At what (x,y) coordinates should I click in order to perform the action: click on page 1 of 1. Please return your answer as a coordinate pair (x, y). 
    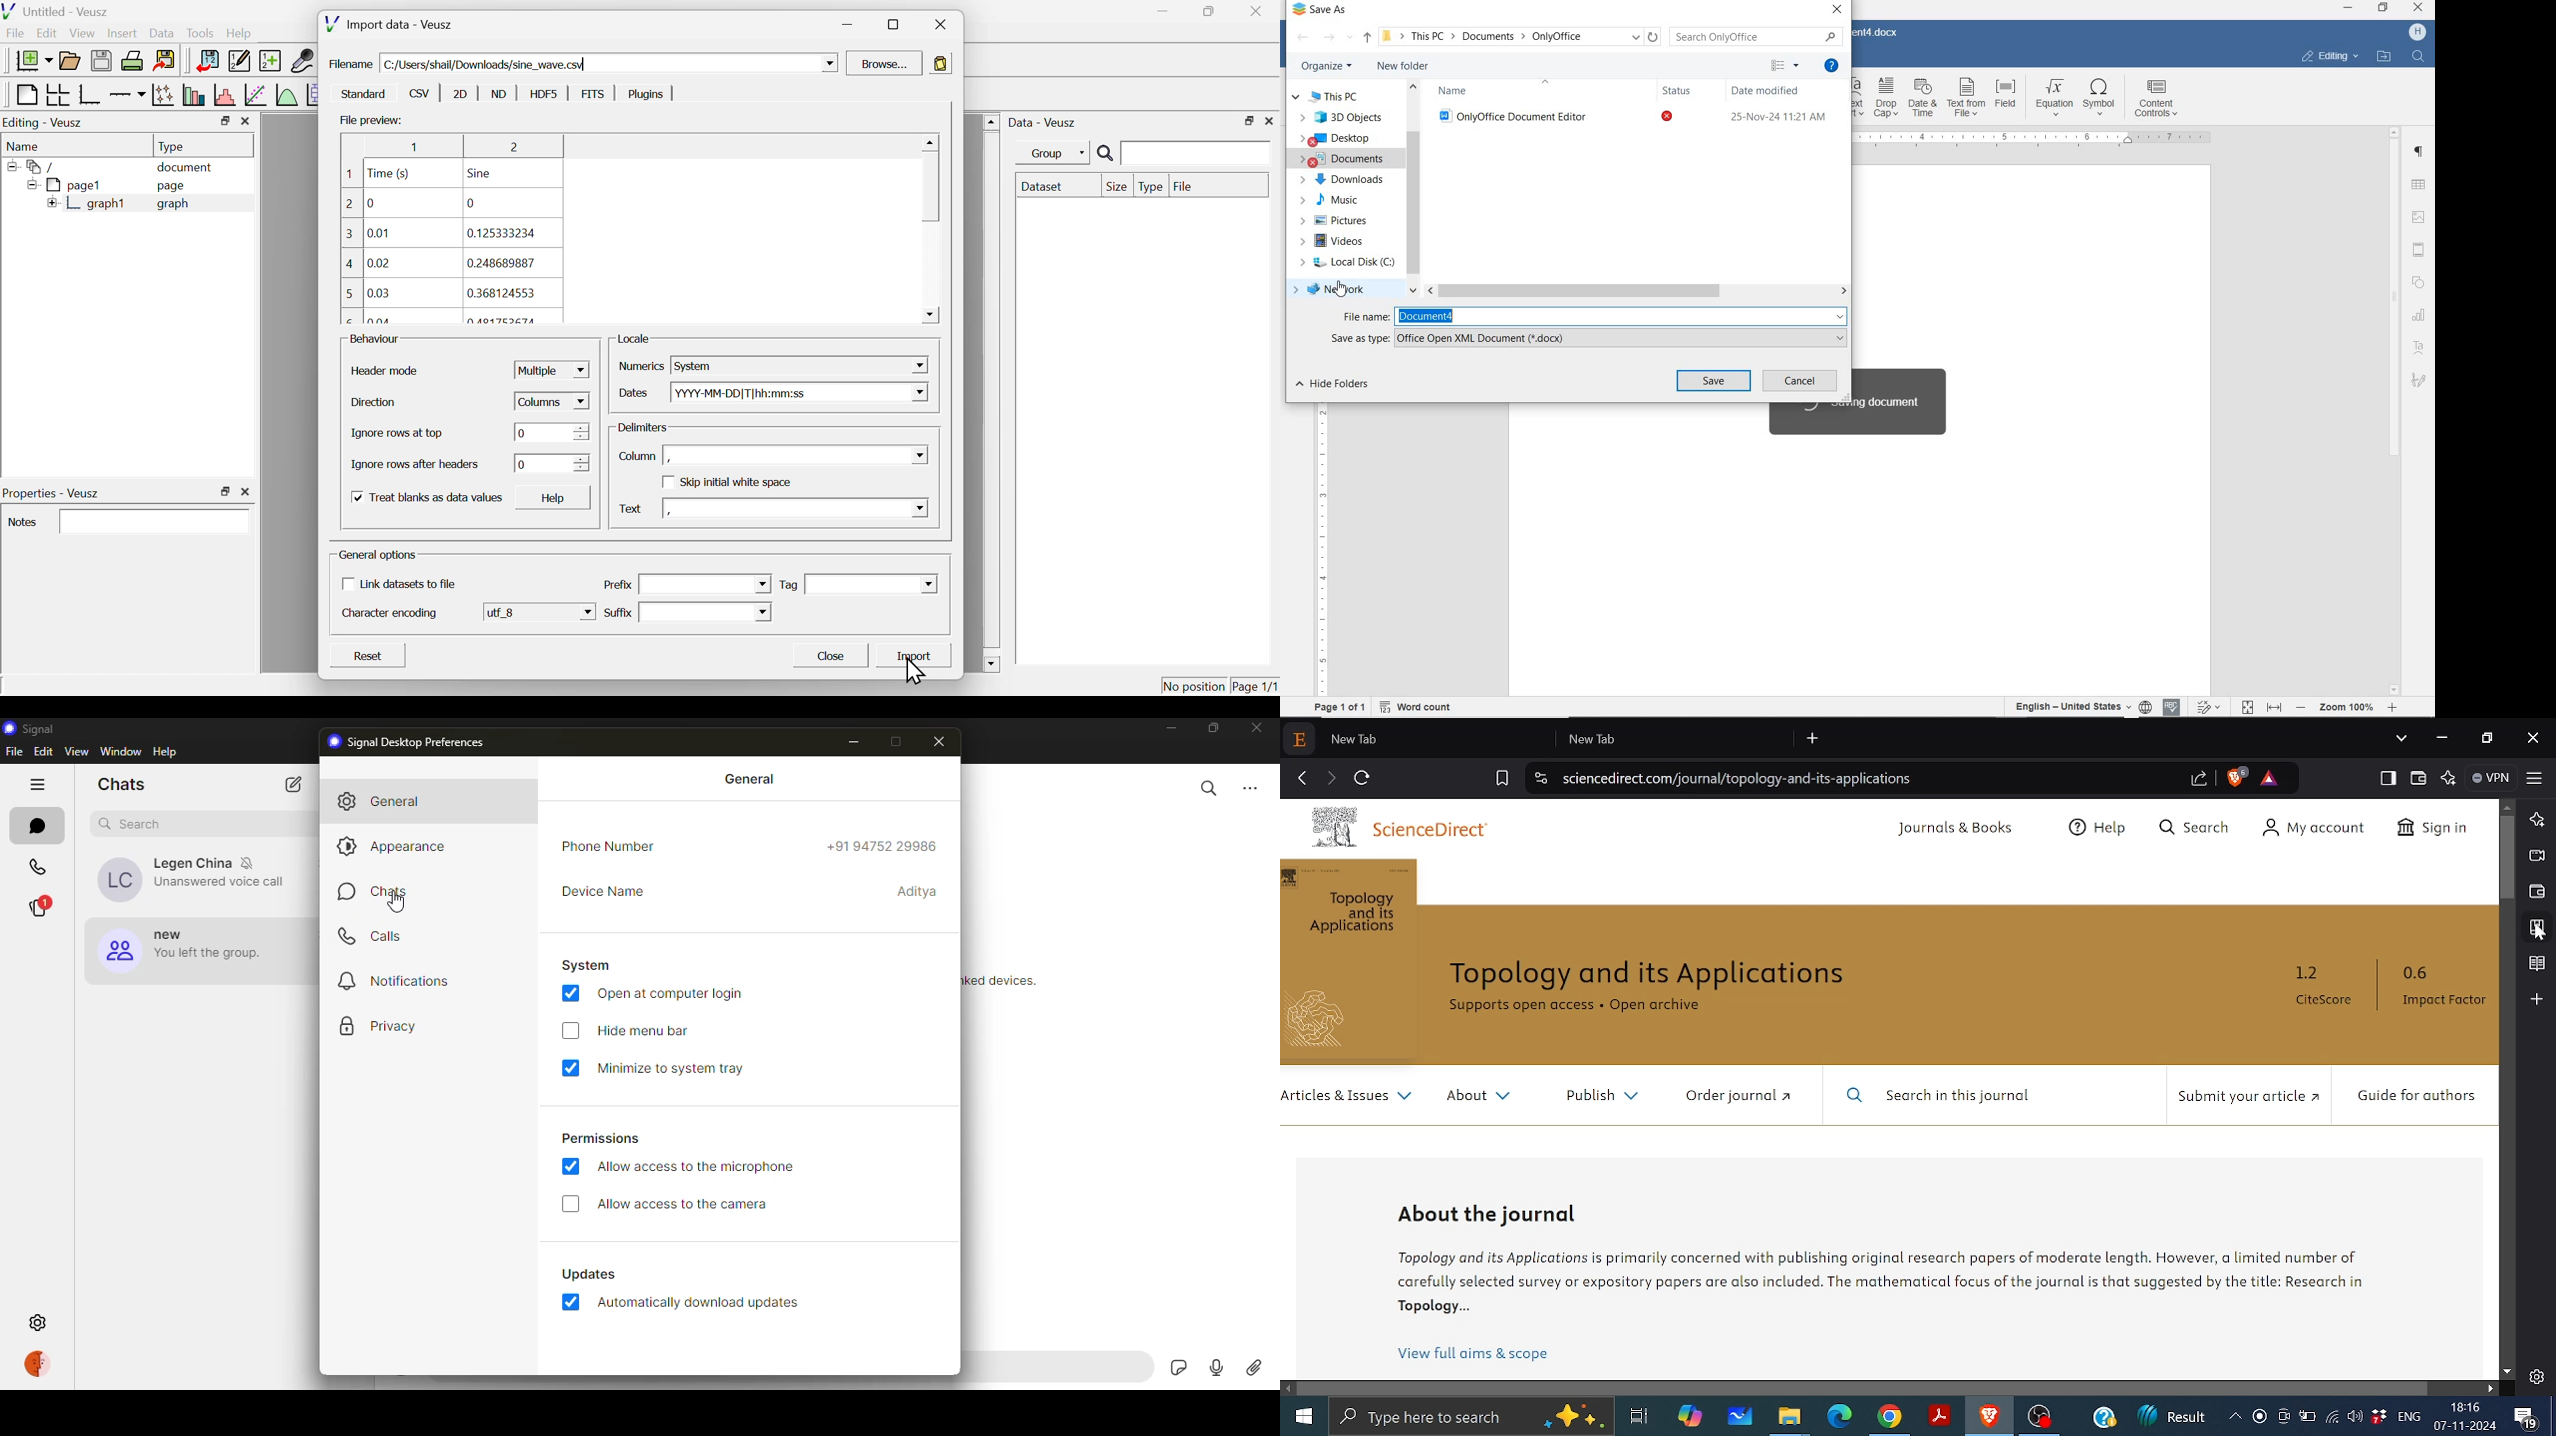
    Looking at the image, I should click on (1336, 709).